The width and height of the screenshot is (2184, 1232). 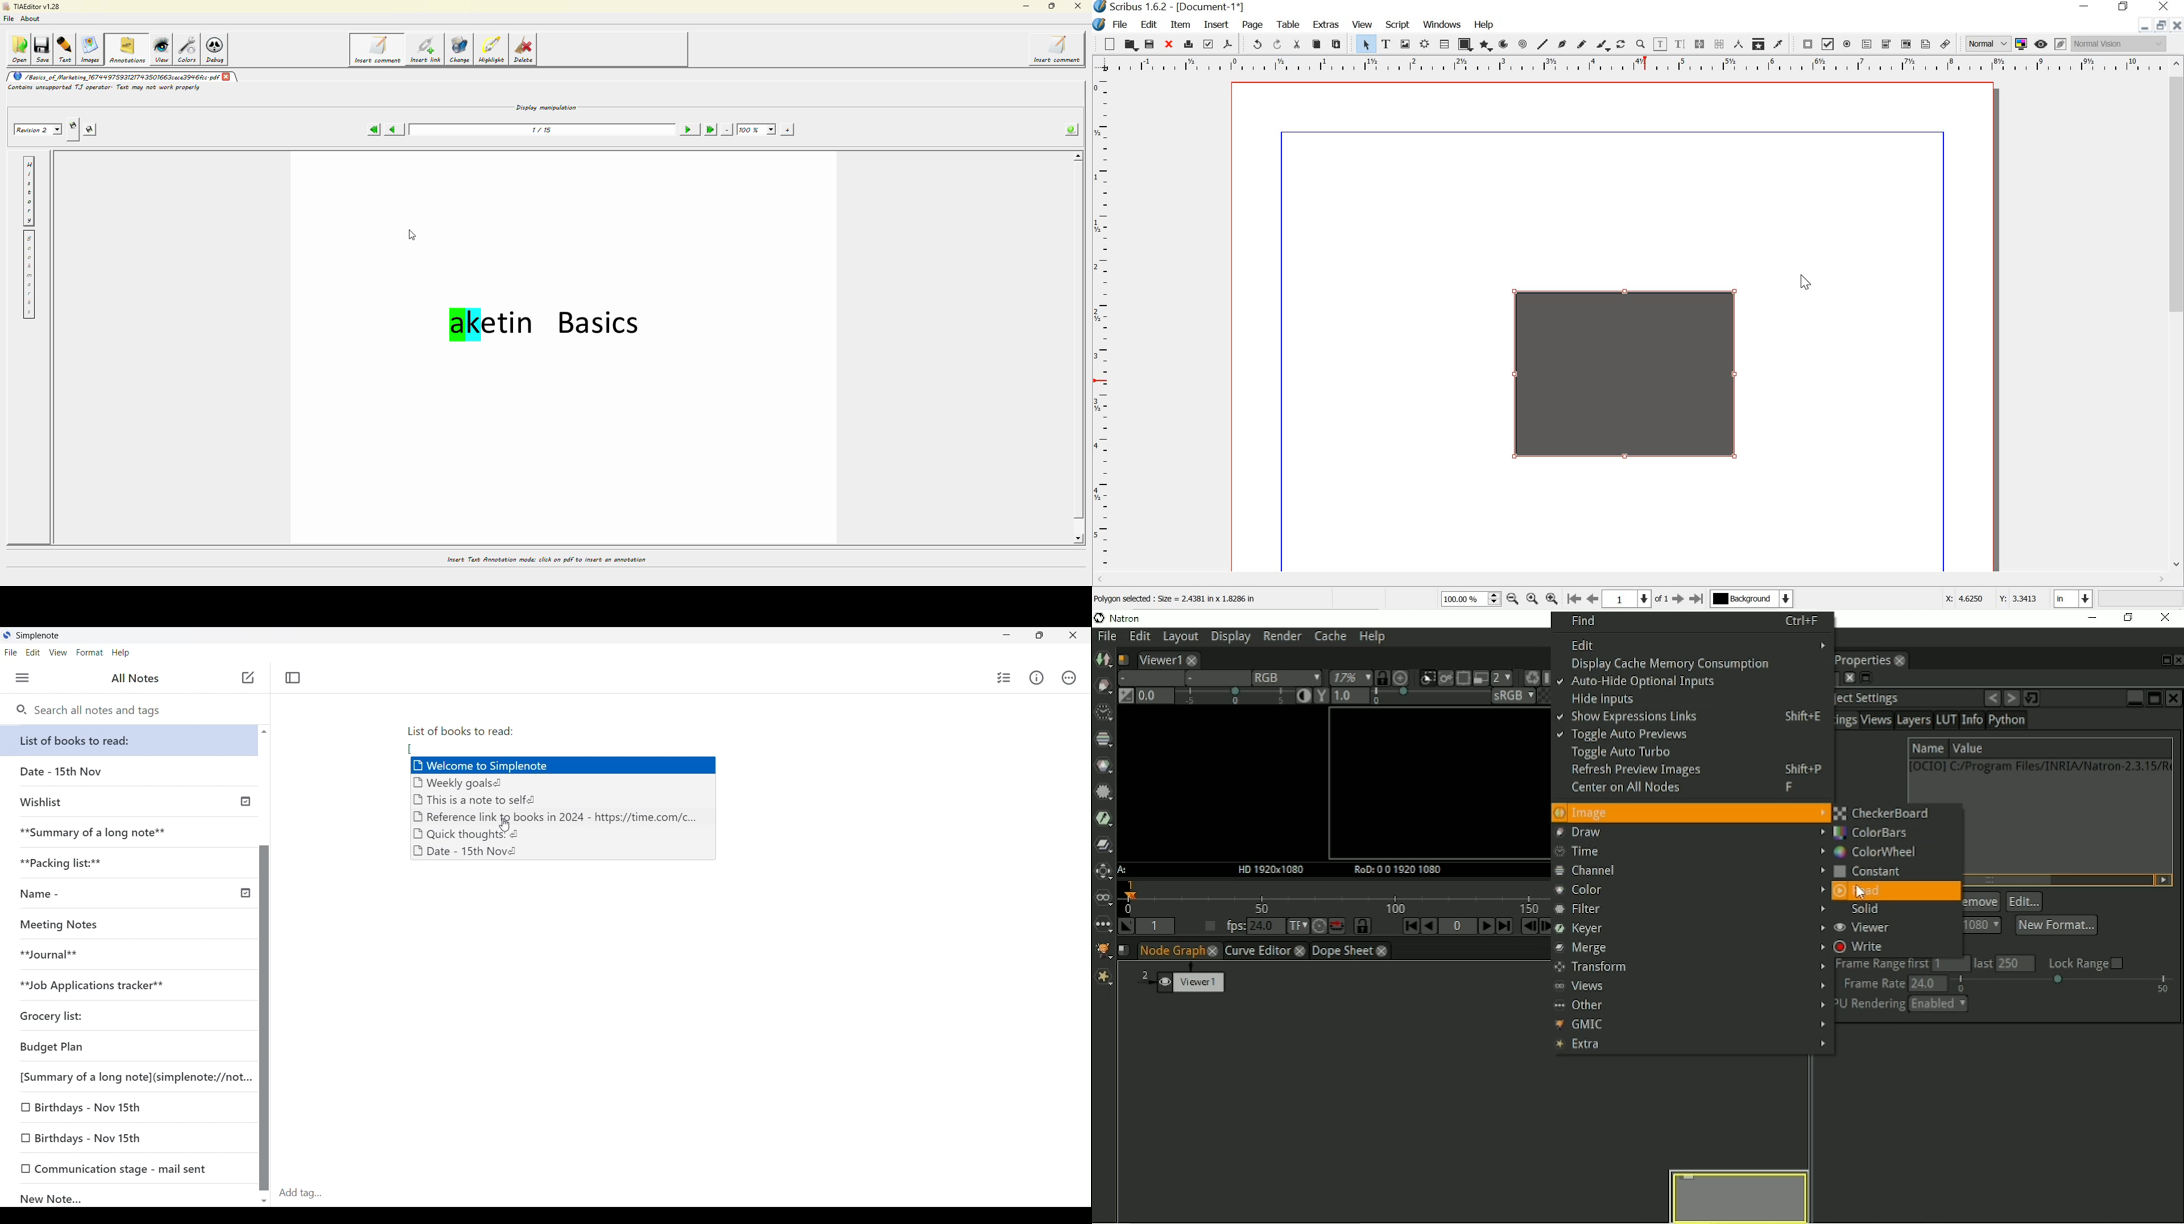 I want to click on close, so click(x=2164, y=7).